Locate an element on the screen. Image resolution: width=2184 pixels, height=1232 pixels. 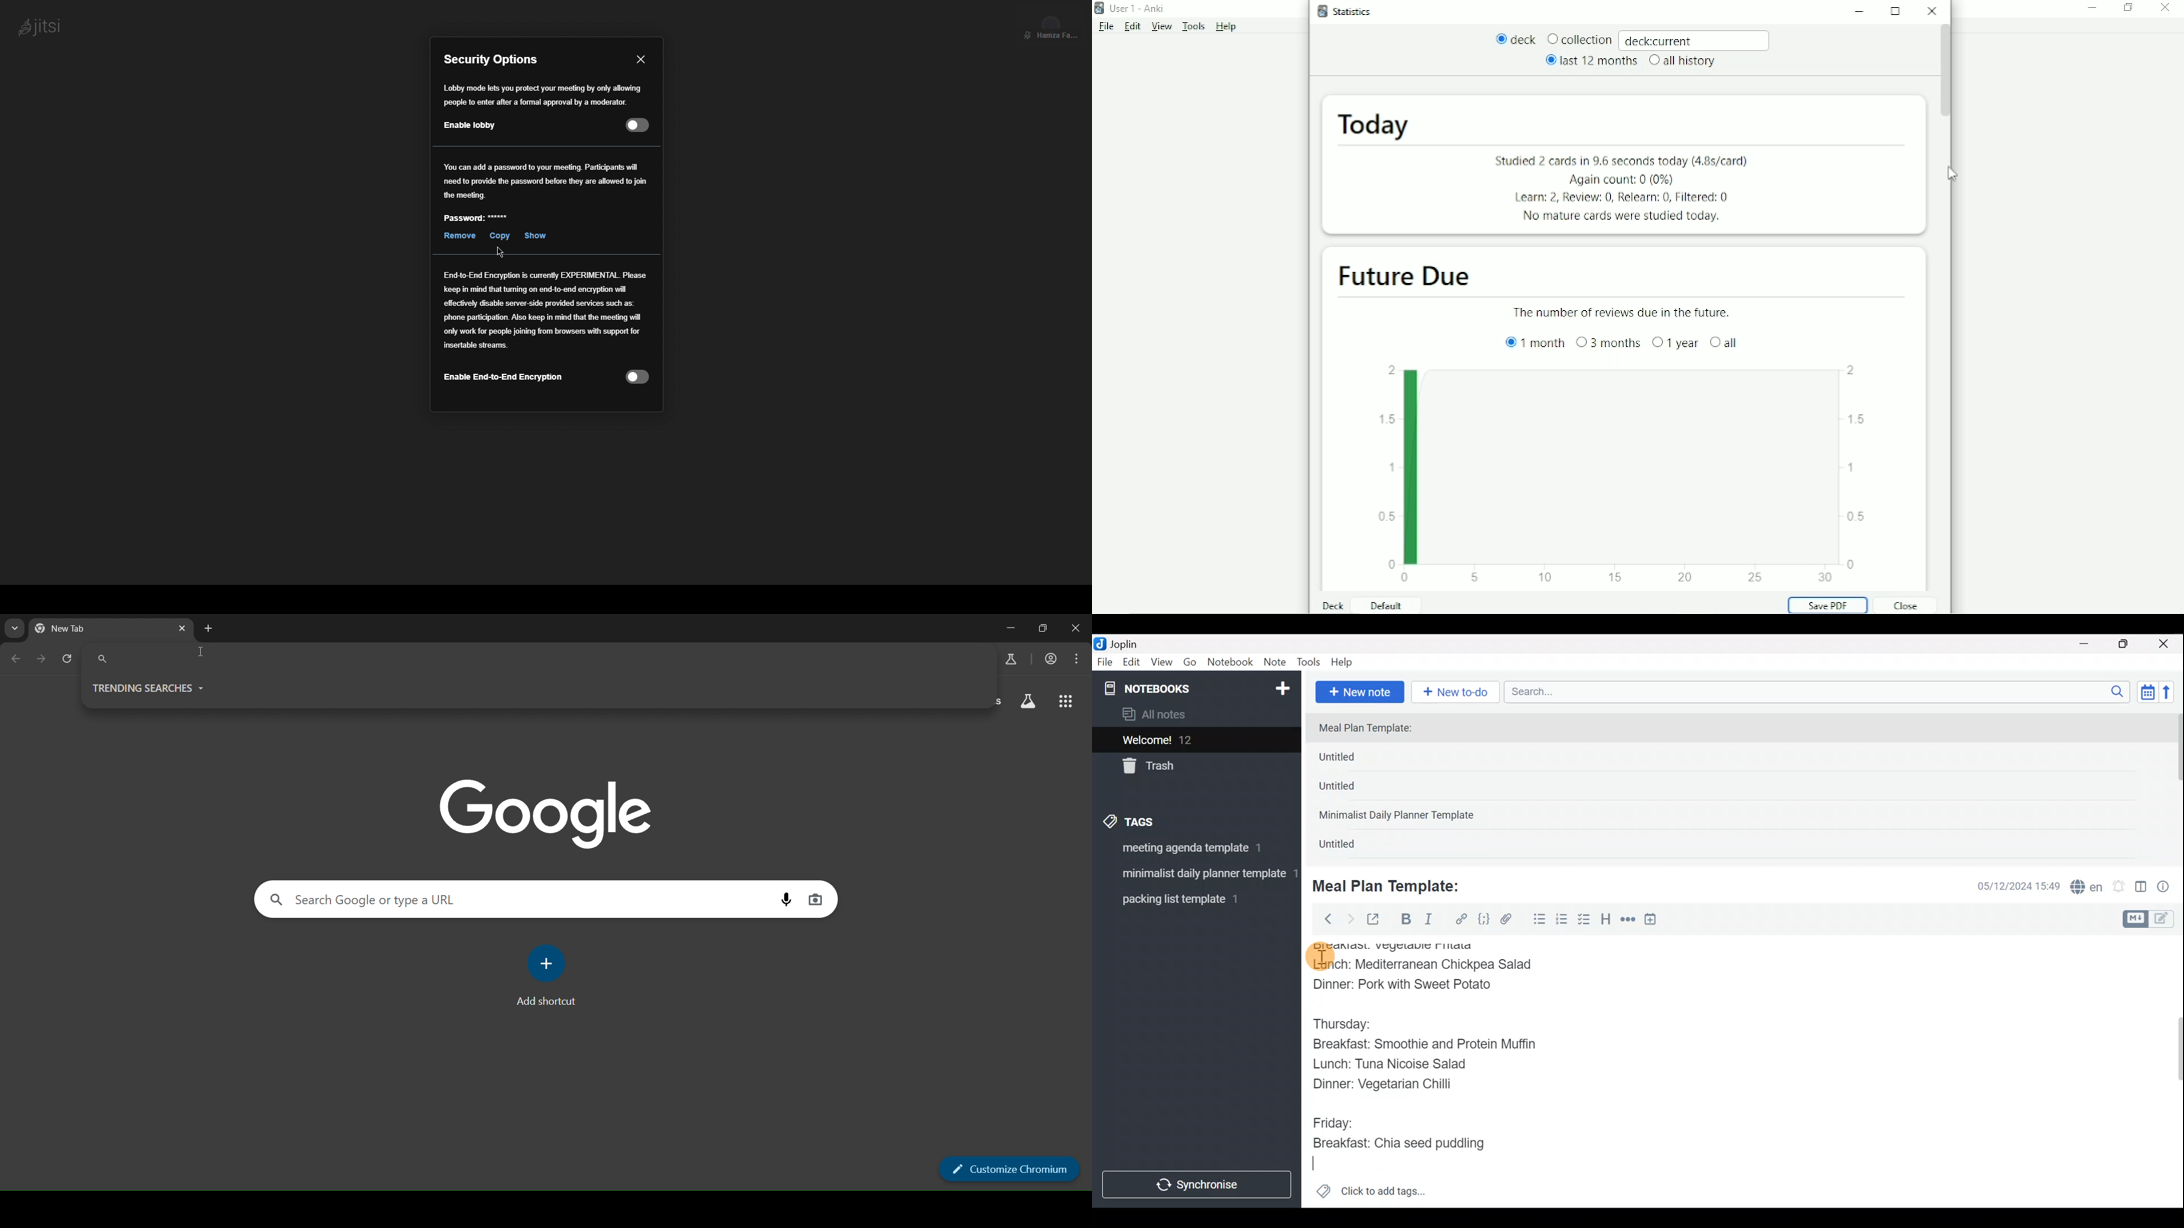
Click to add tags is located at coordinates (1371, 1195).